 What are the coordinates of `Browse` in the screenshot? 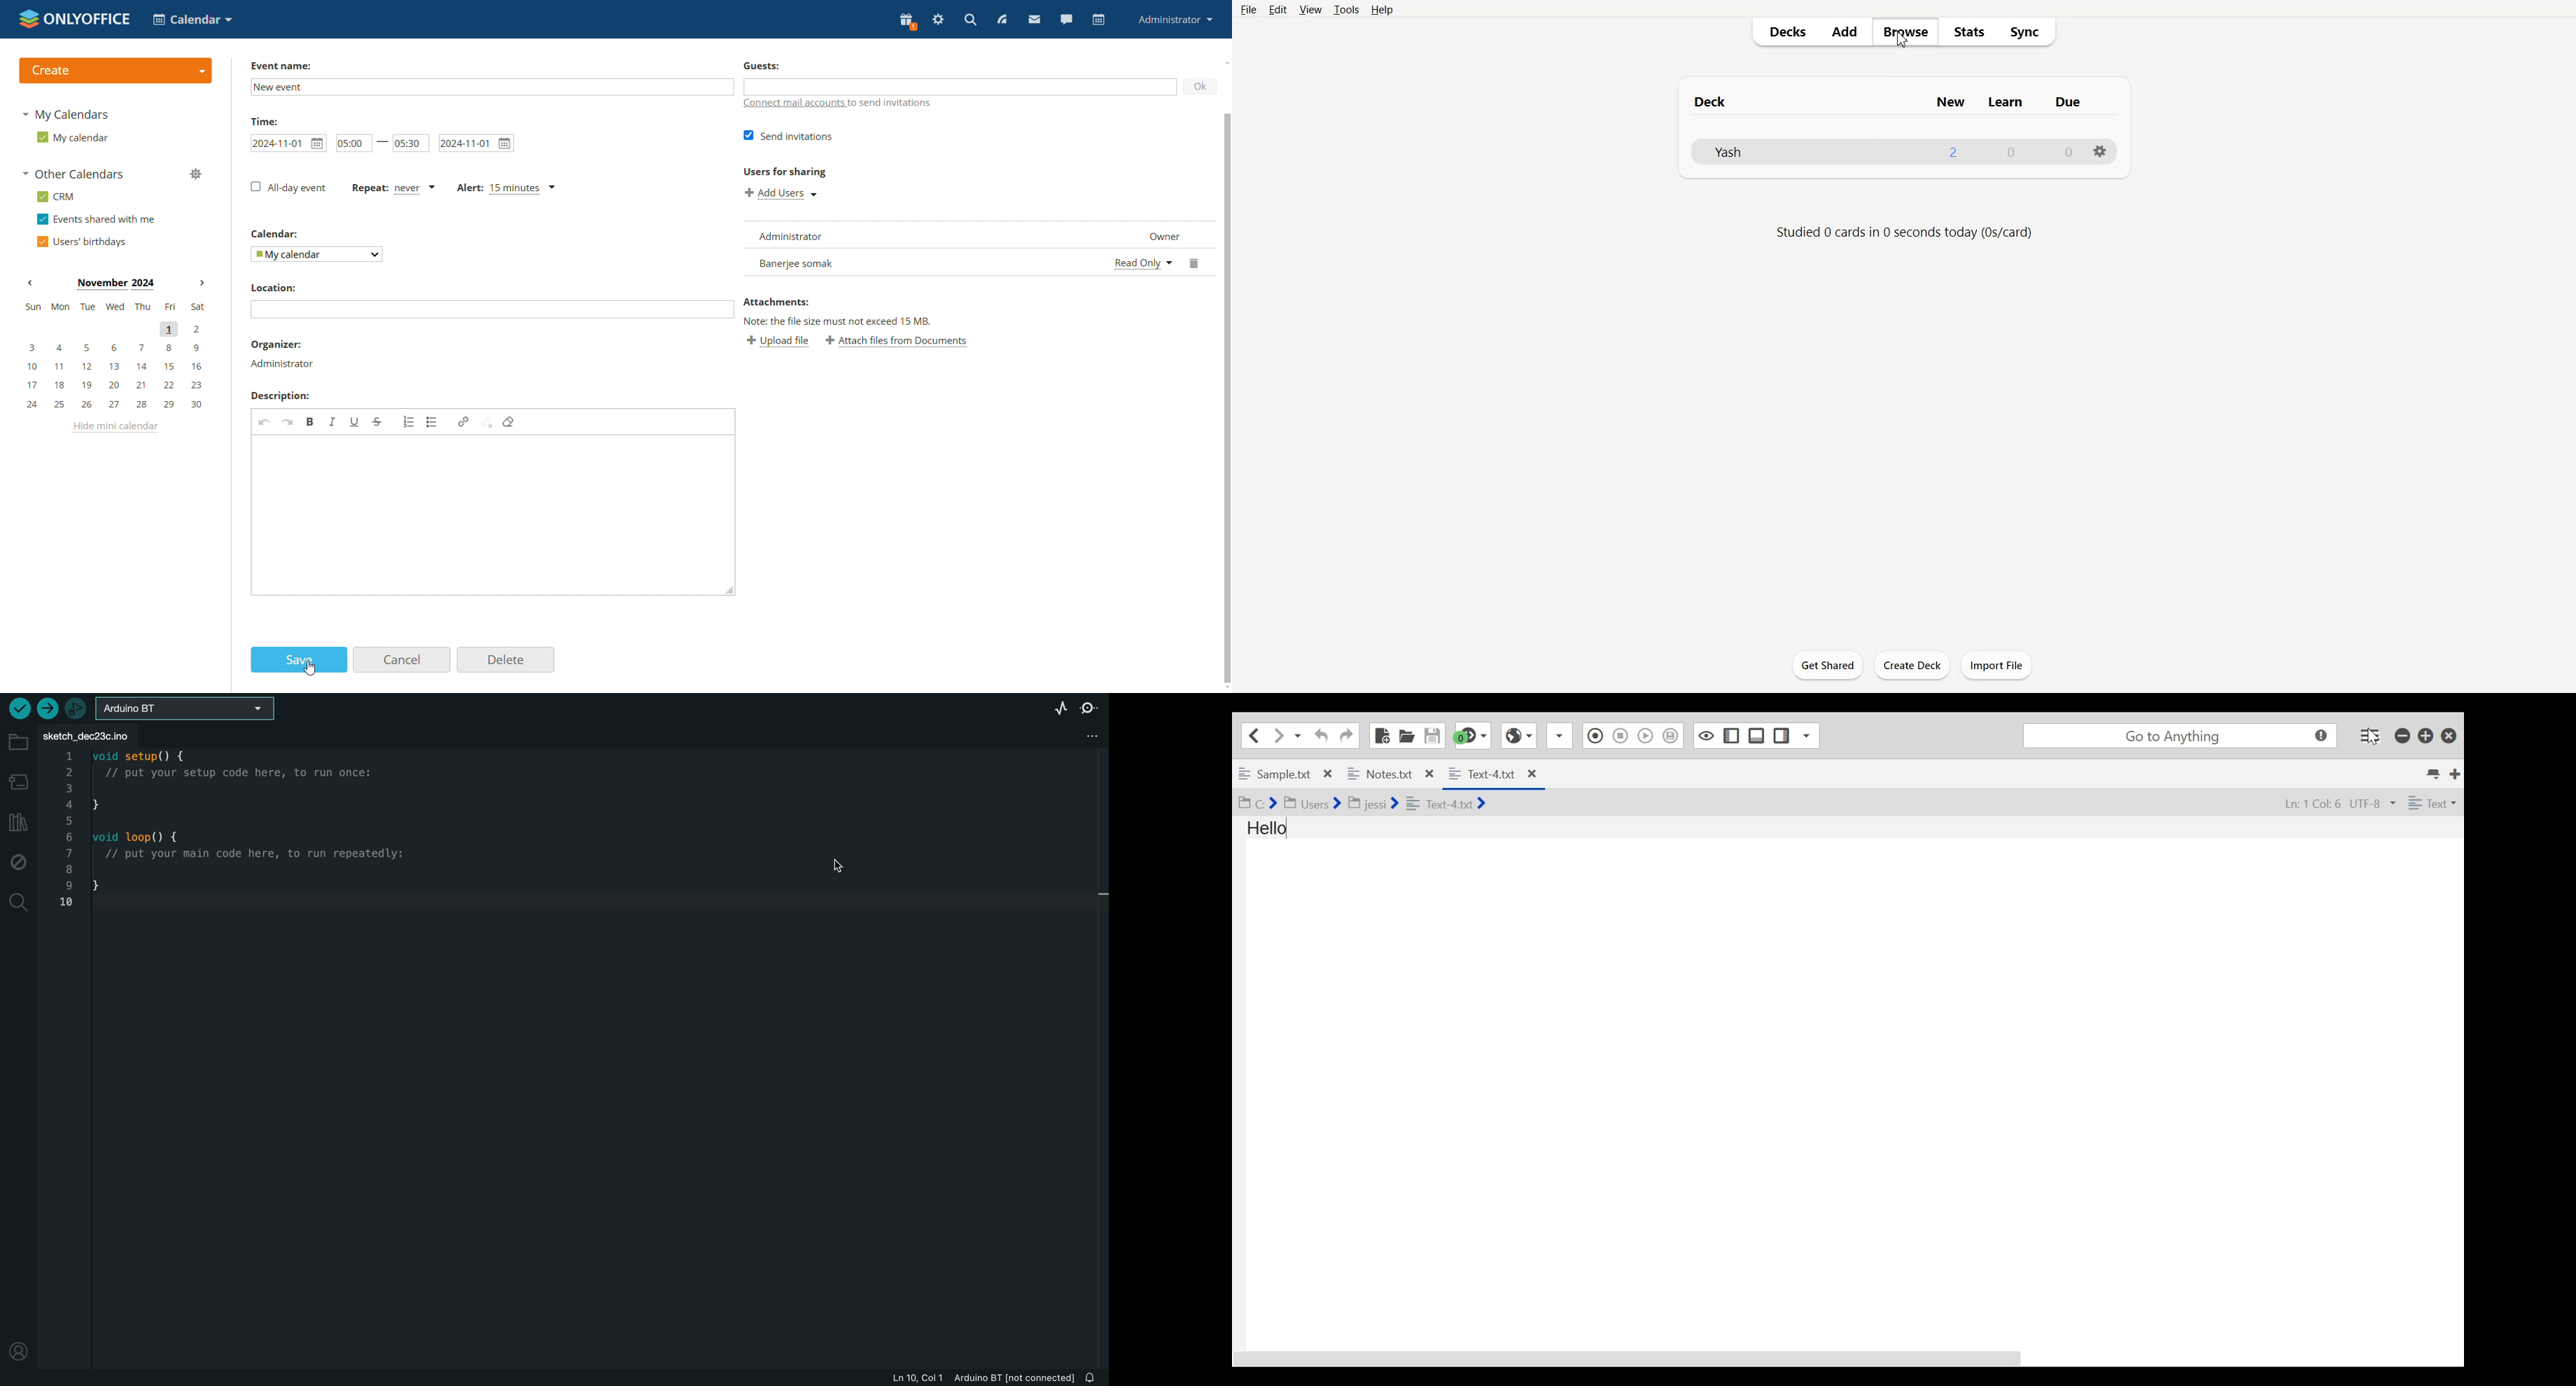 It's located at (1907, 32).